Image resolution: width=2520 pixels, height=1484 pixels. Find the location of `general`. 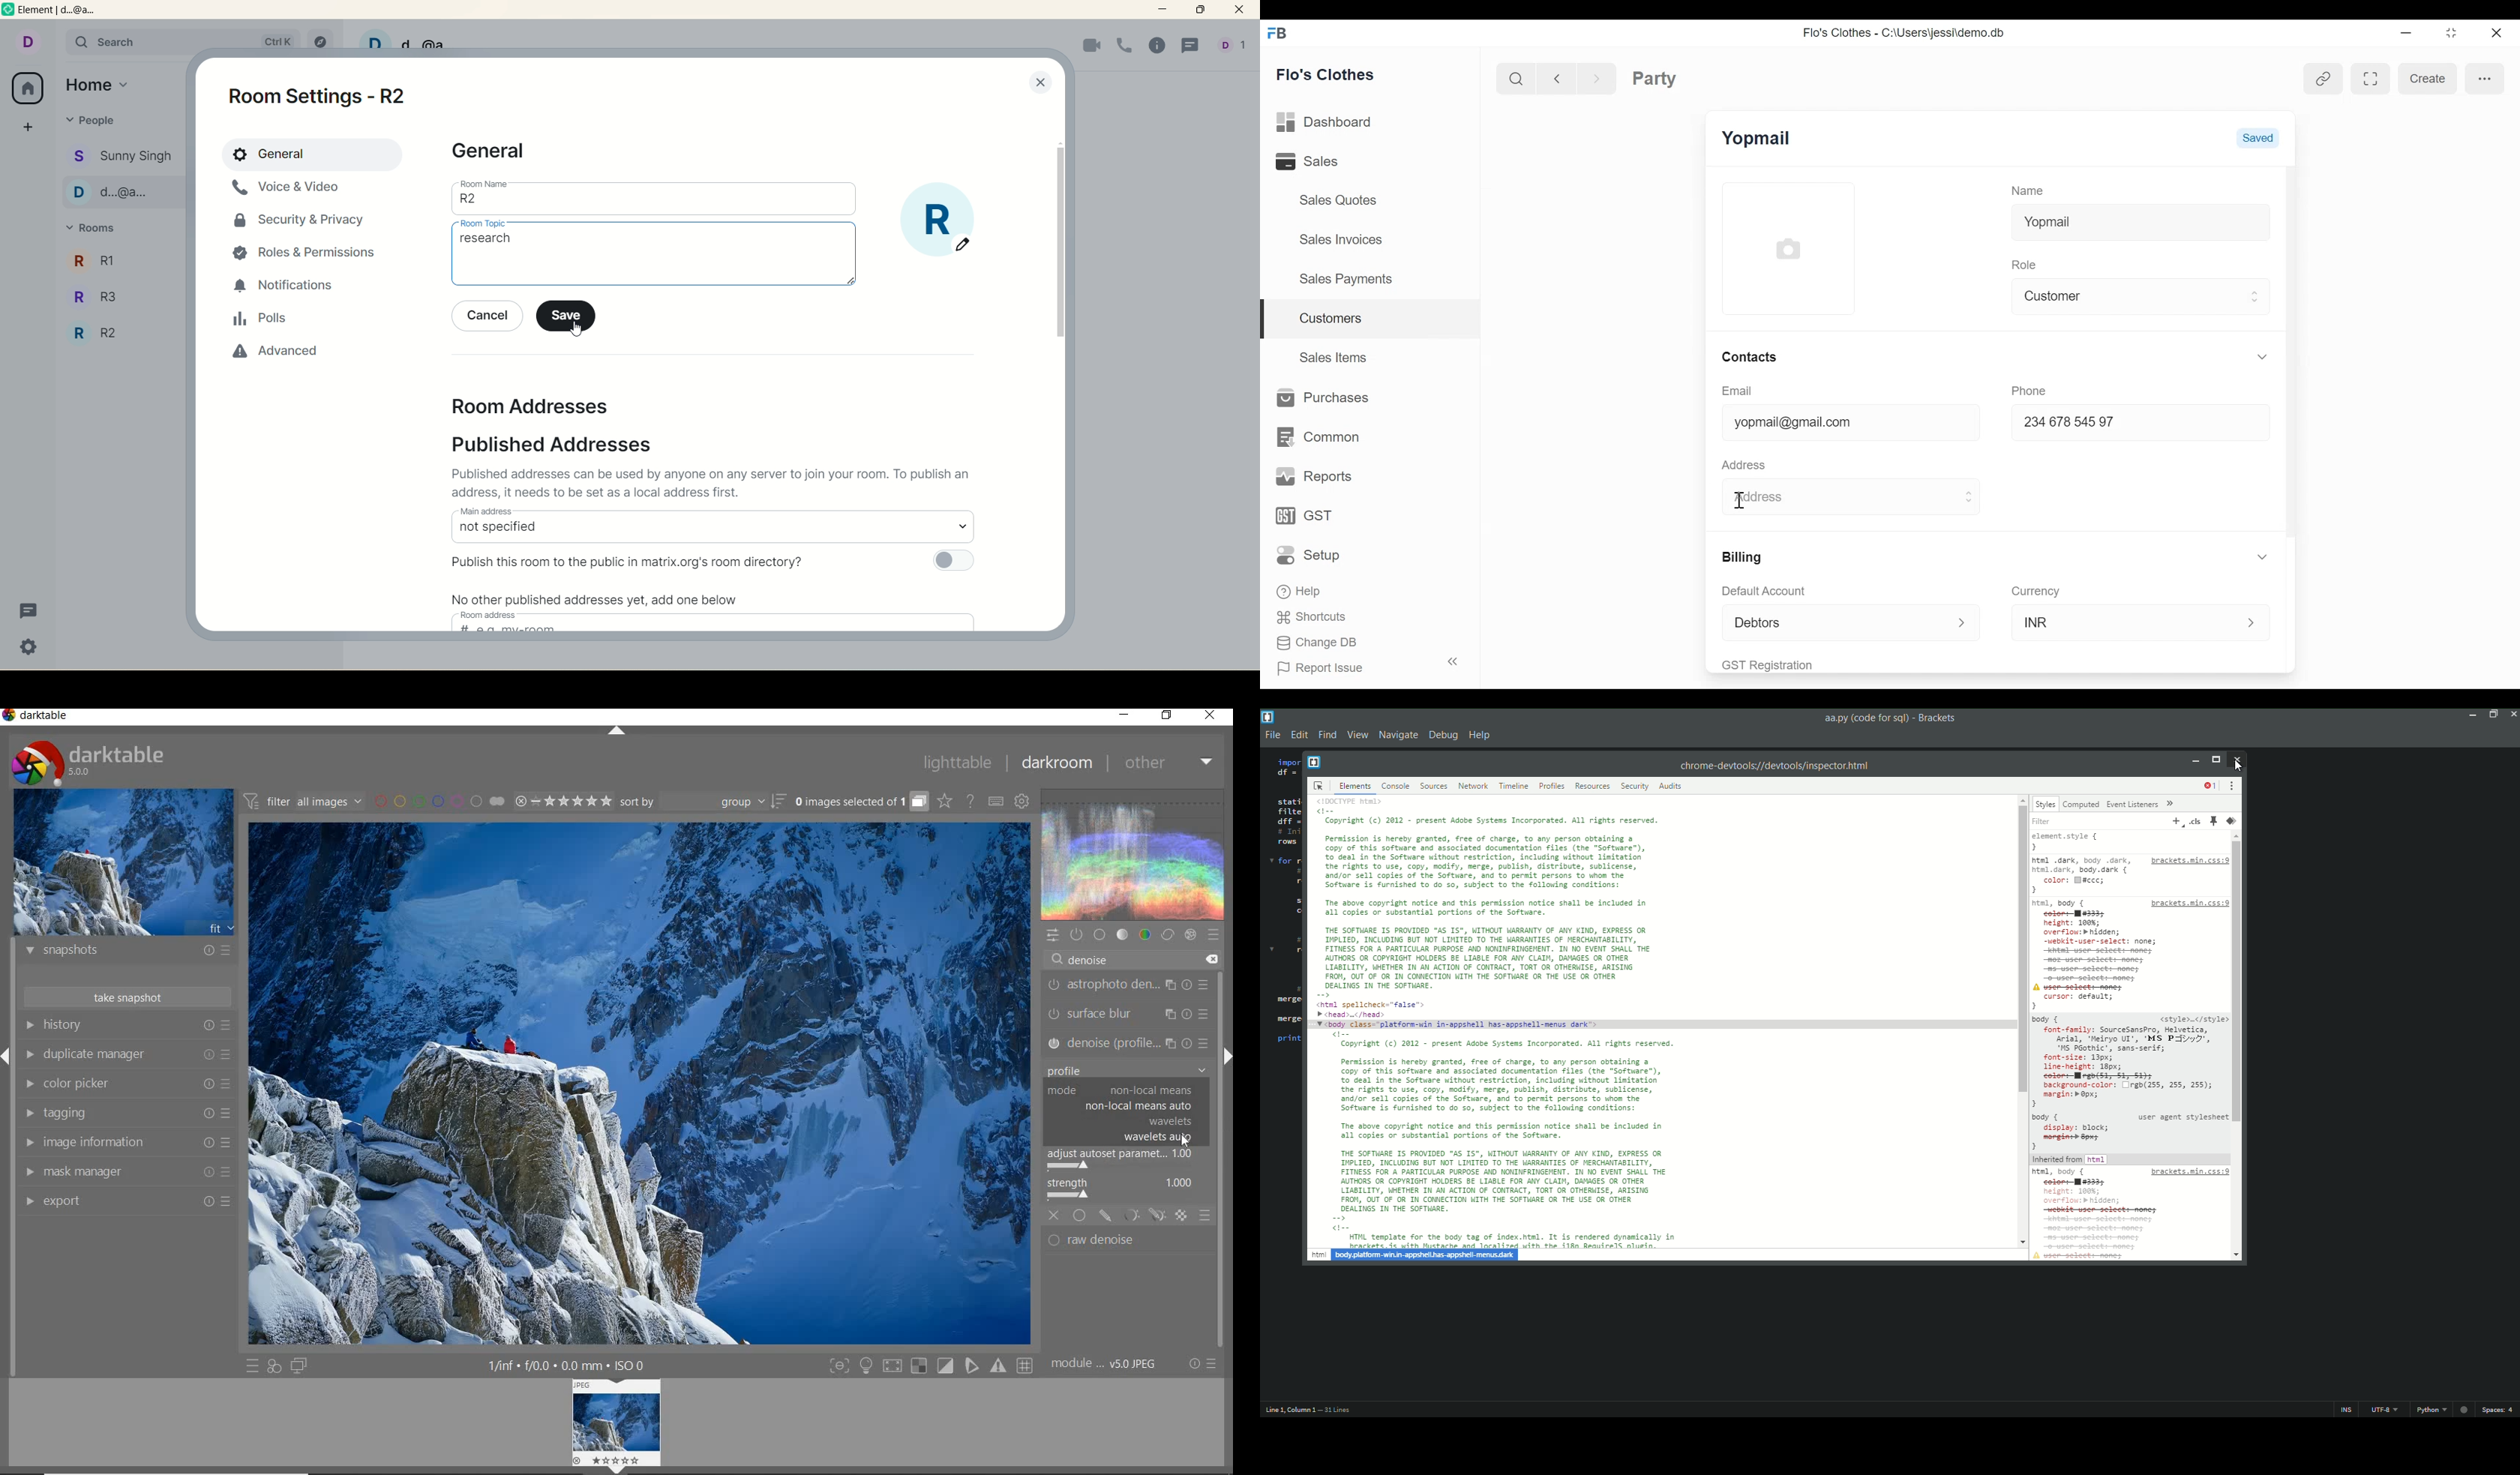

general is located at coordinates (494, 152).